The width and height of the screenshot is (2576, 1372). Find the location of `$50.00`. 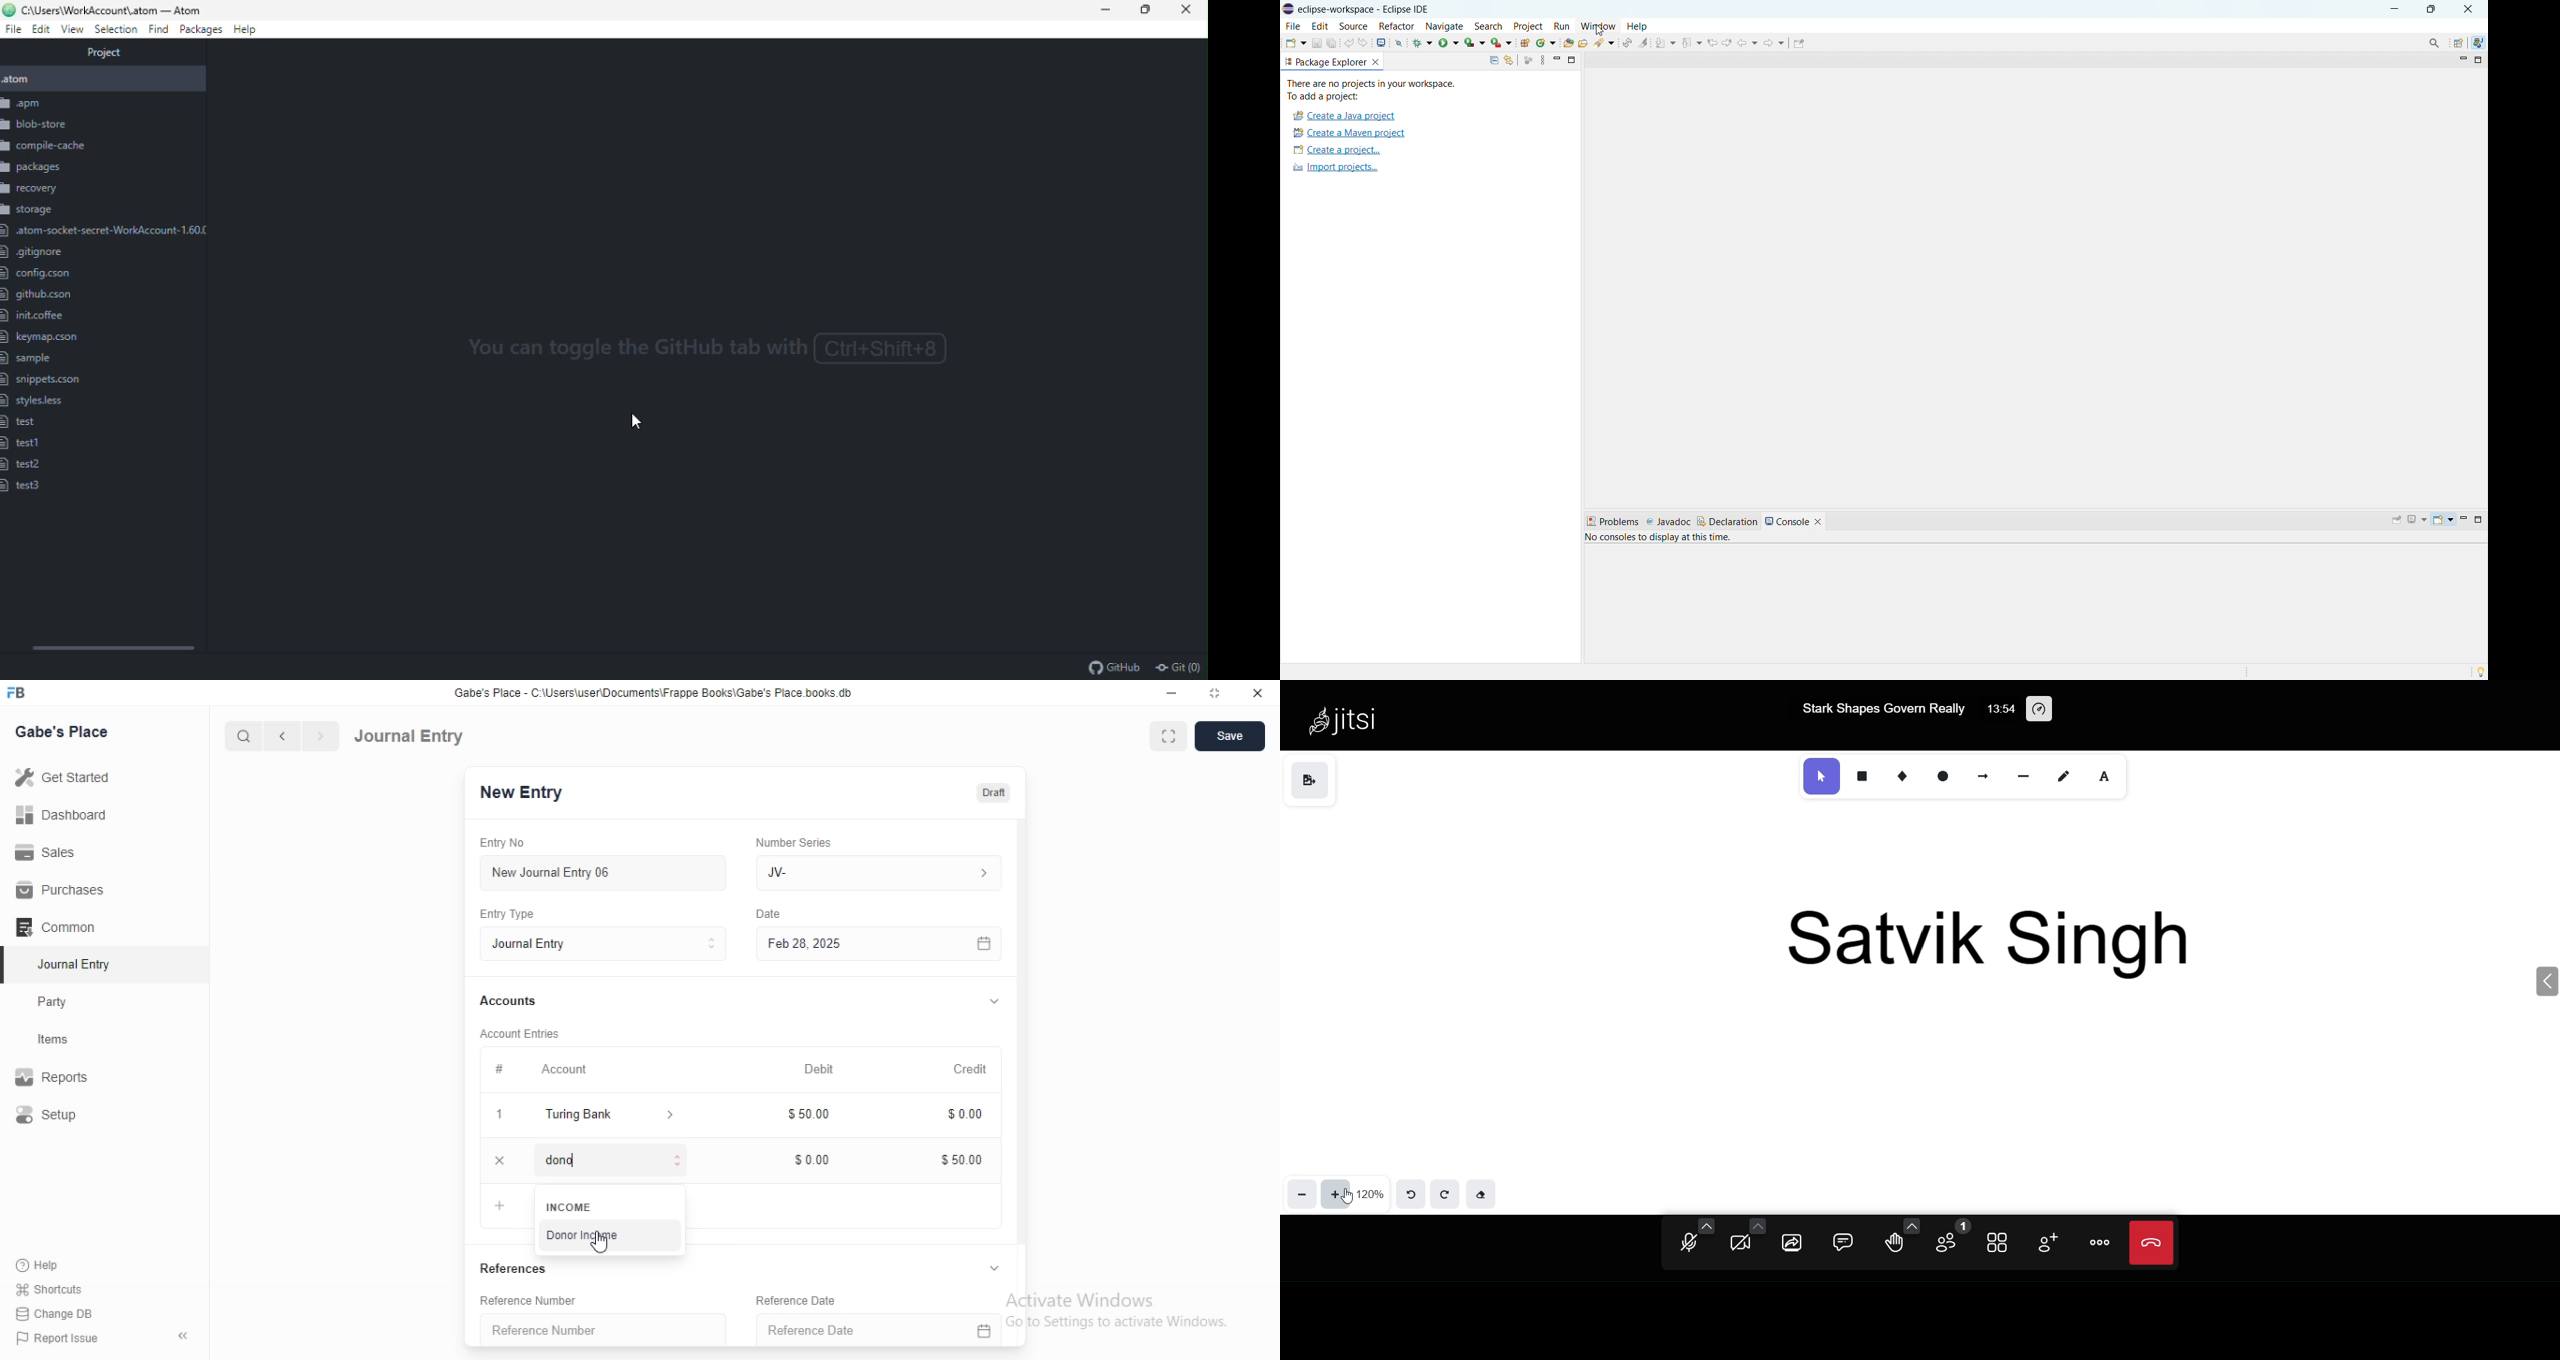

$50.00 is located at coordinates (816, 1112).